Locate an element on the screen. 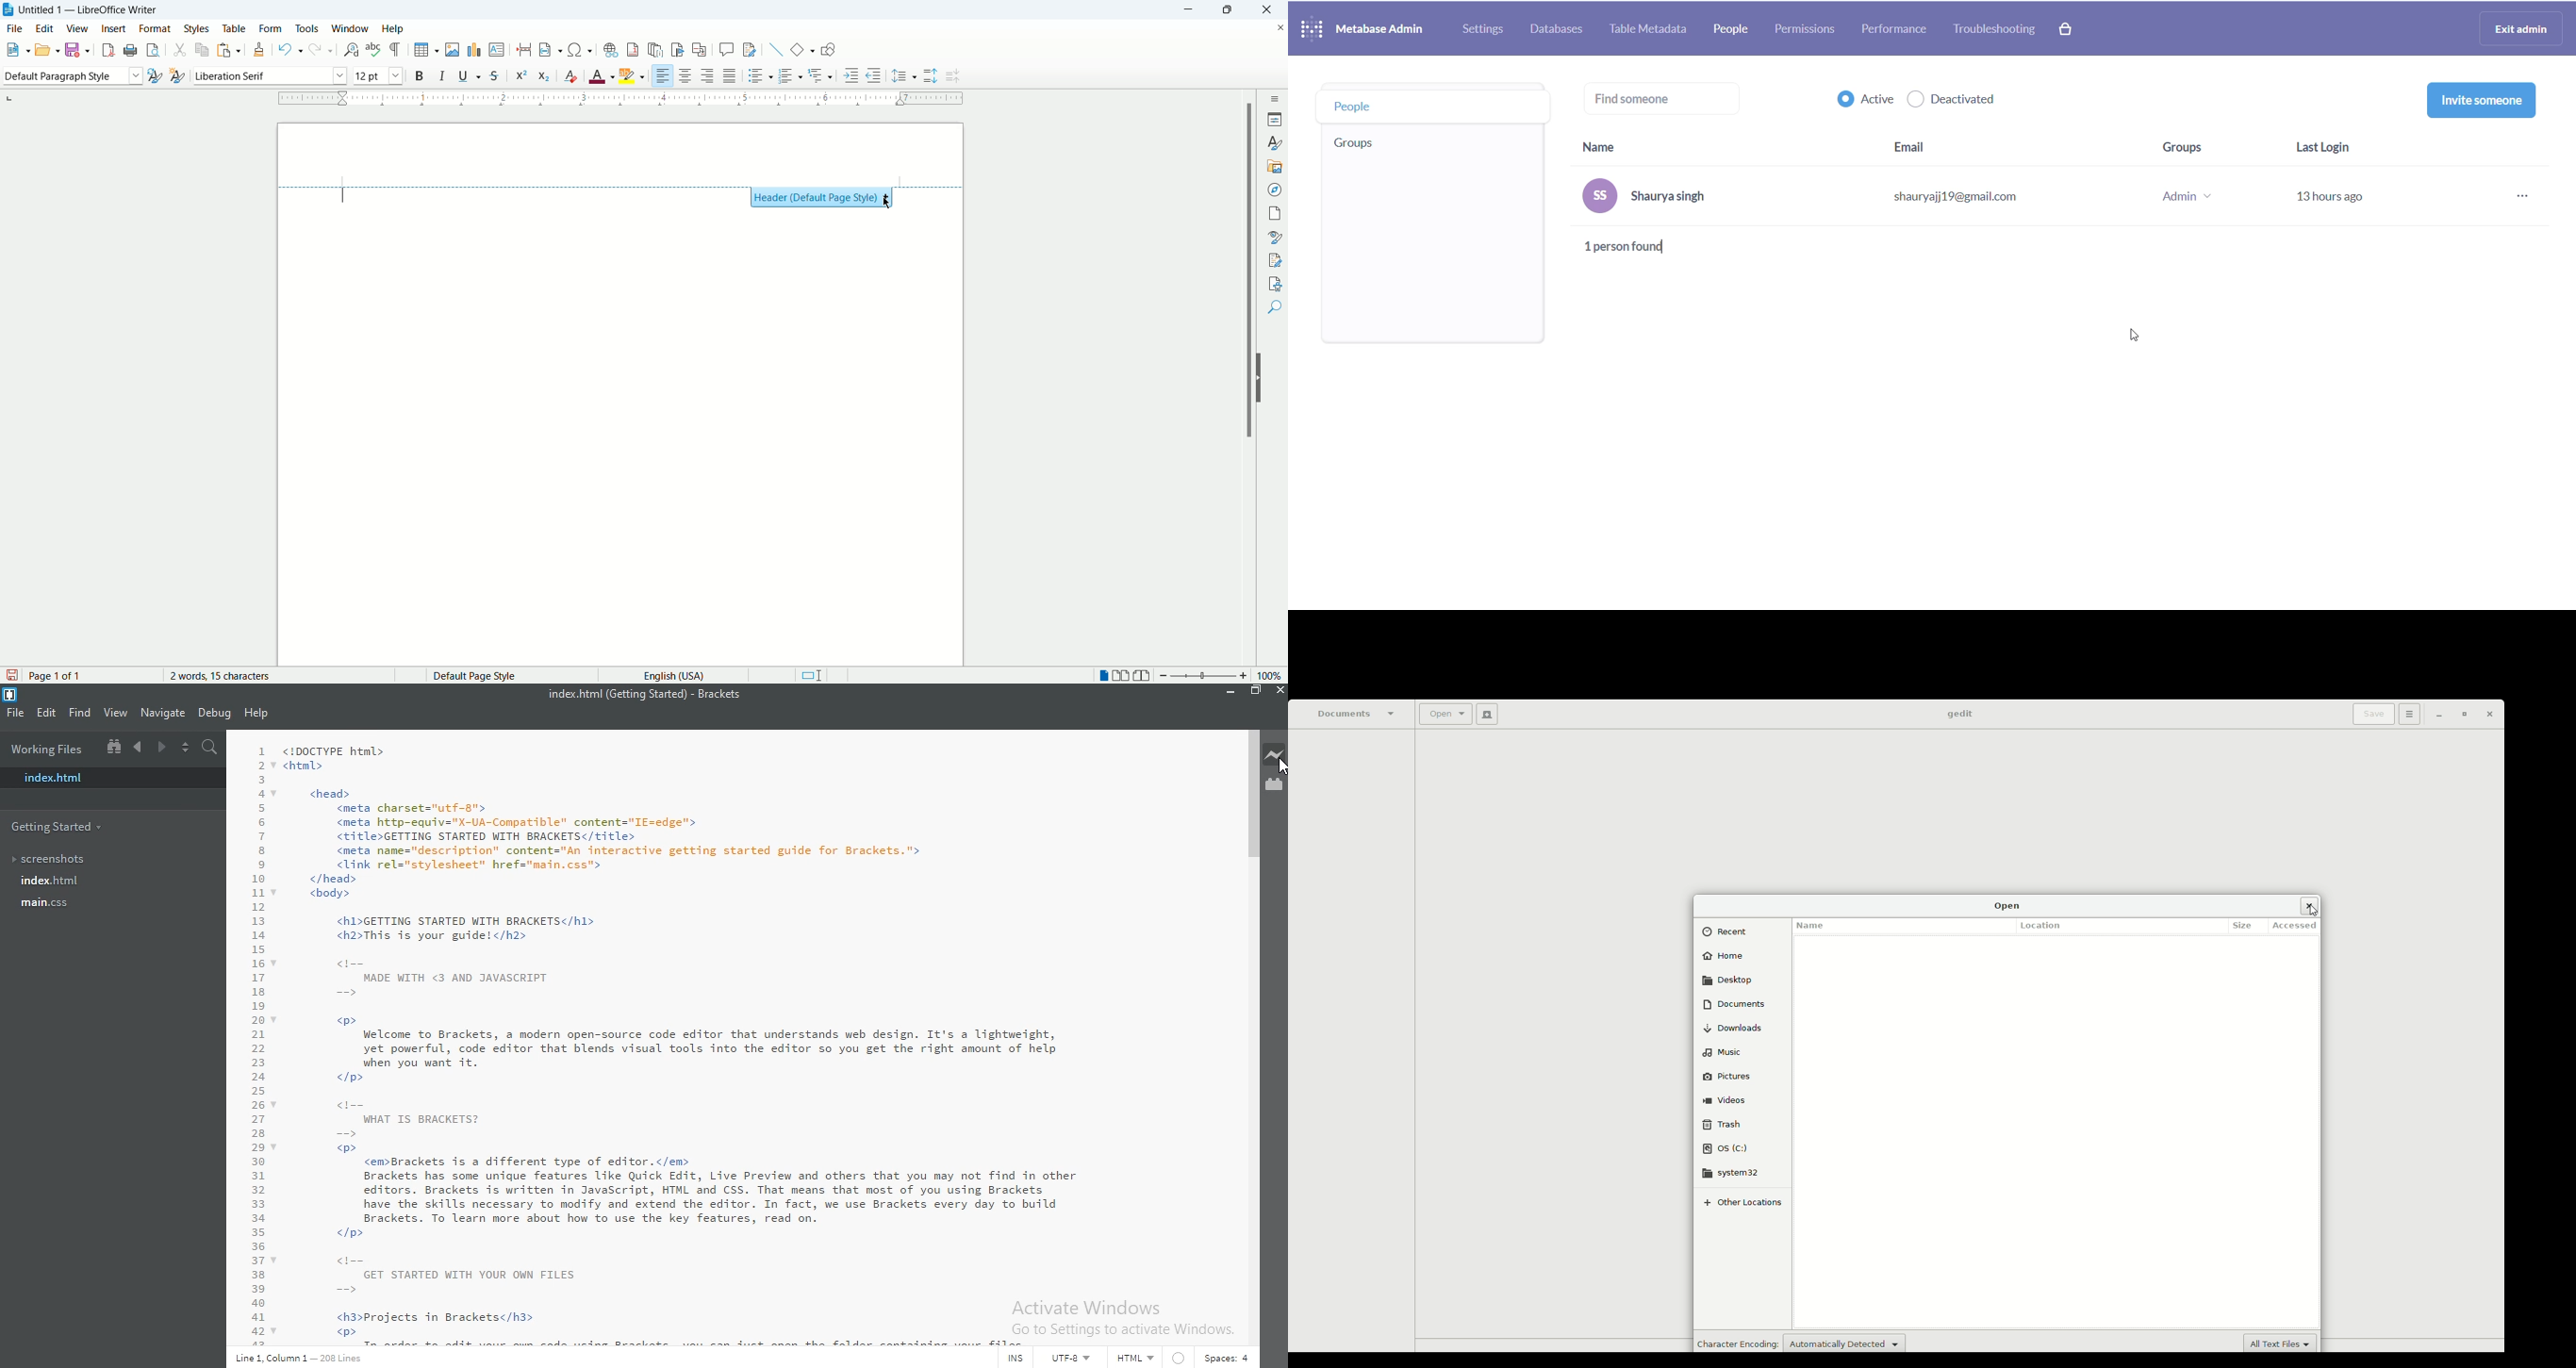 This screenshot has width=2576, height=1372. ordered list is located at coordinates (788, 76).